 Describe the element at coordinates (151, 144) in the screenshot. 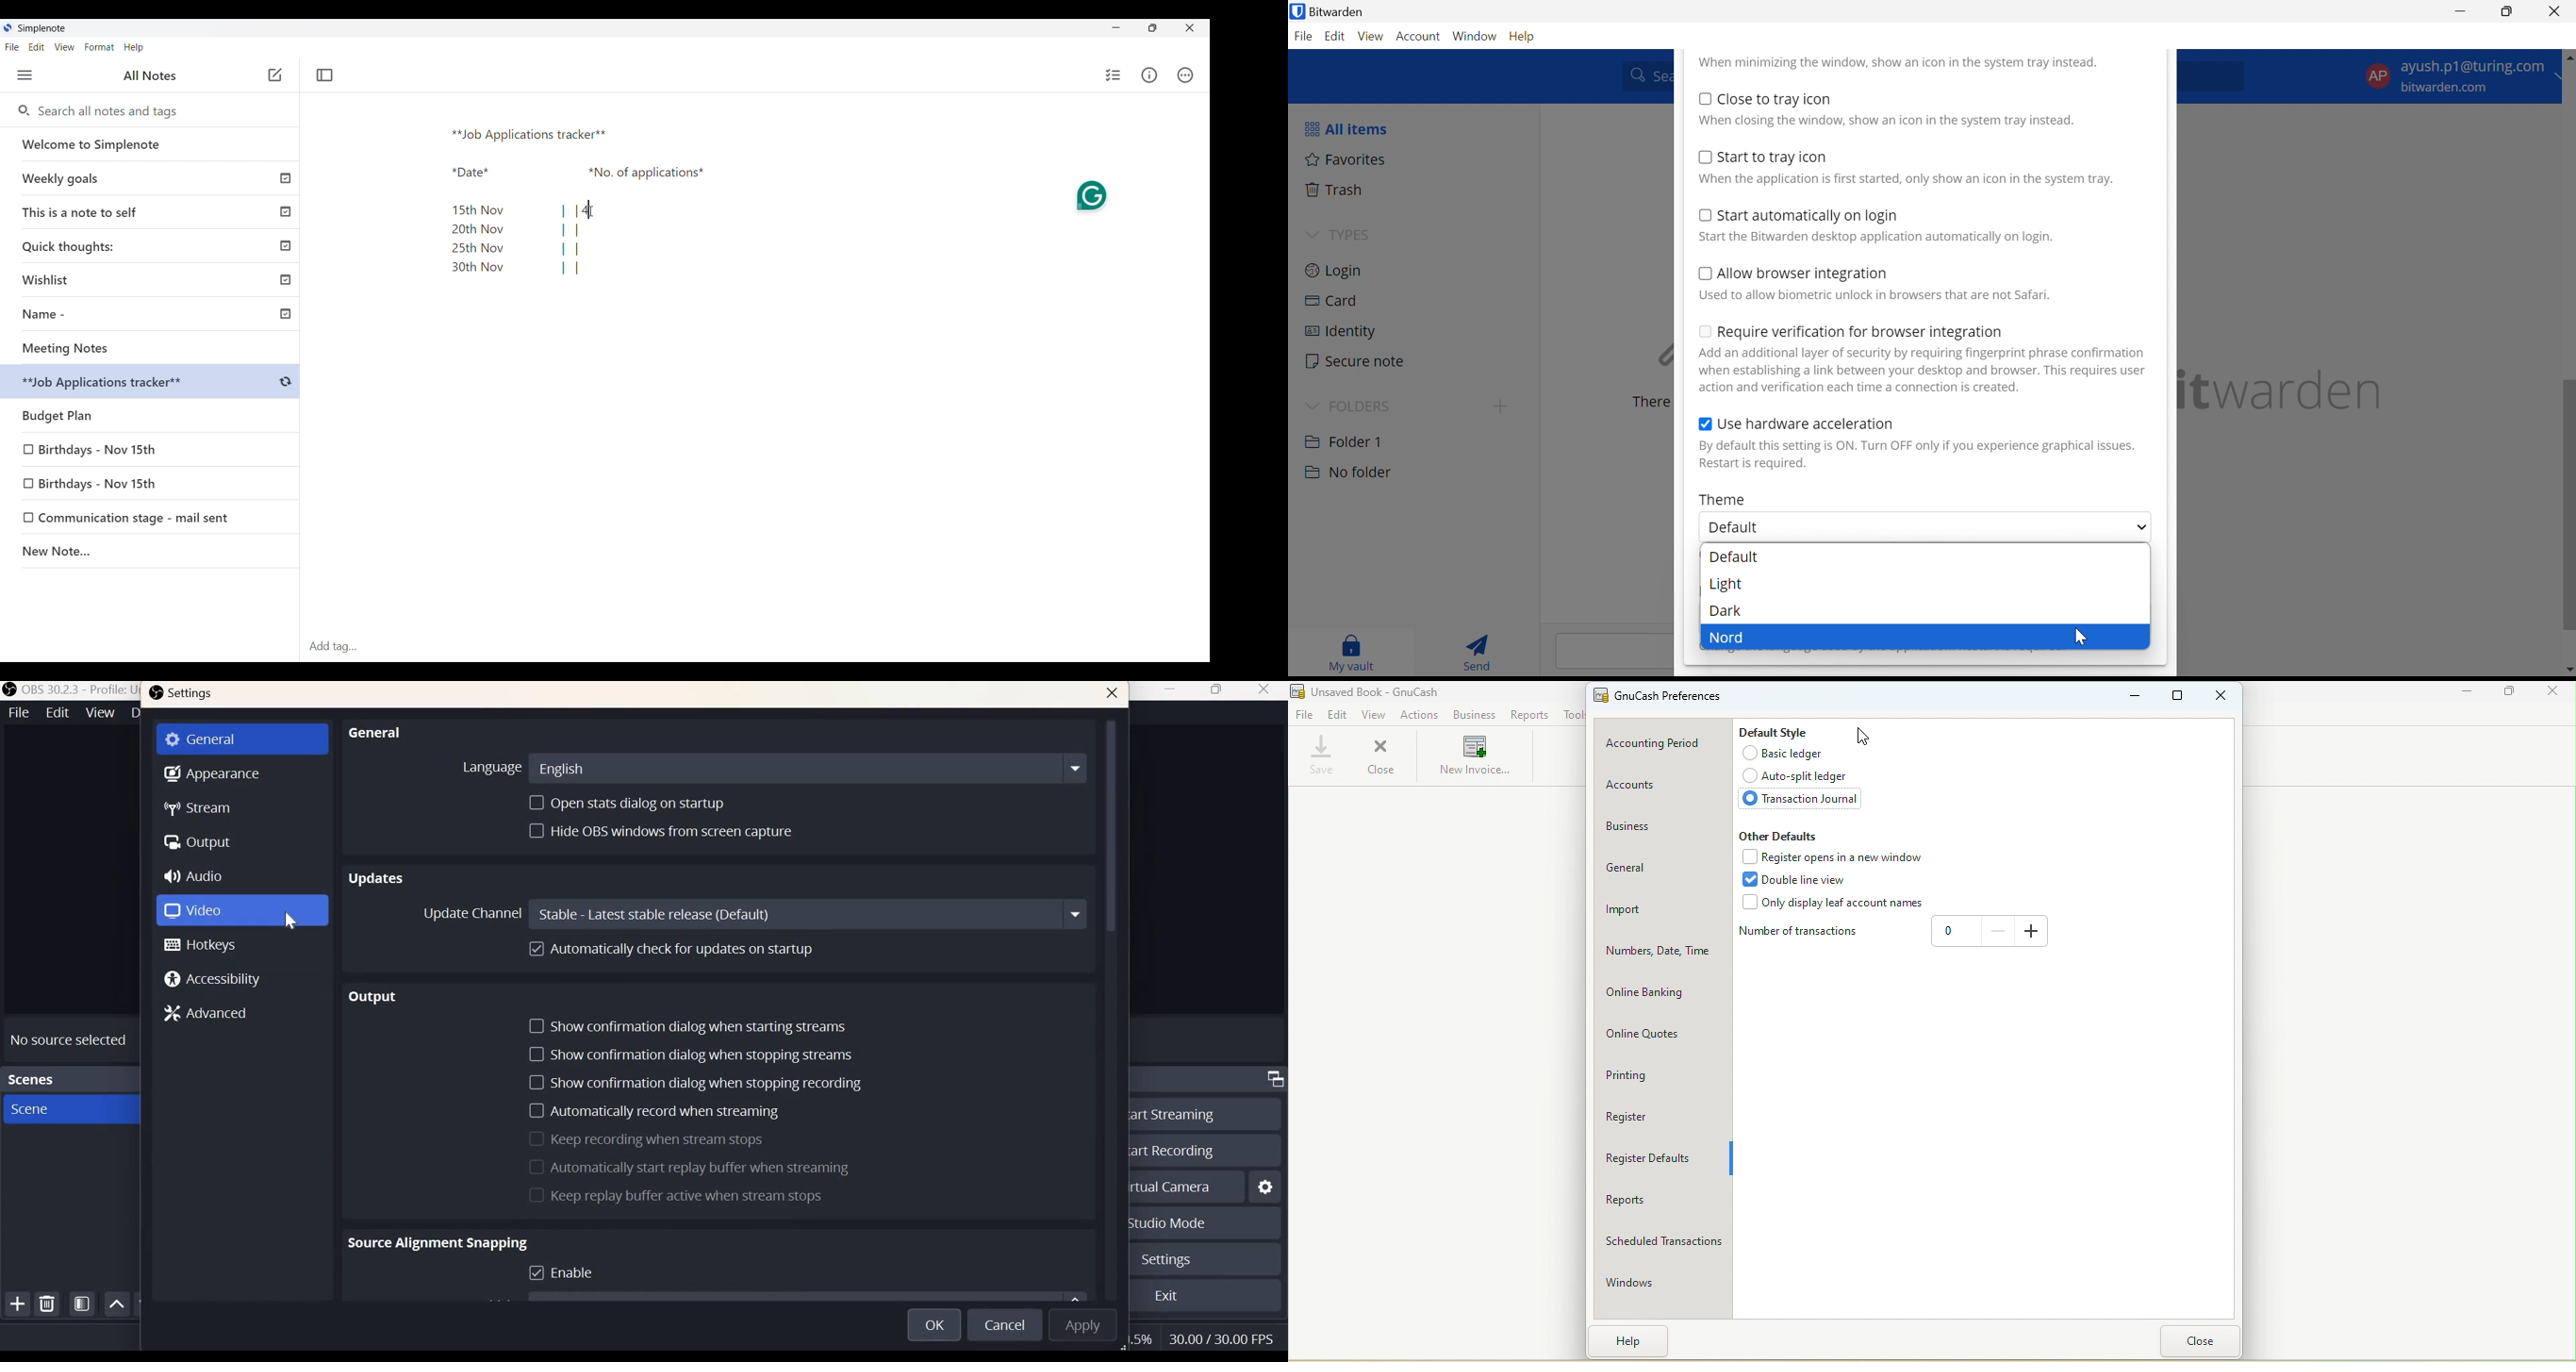

I see `Welcome to Simplenote` at that location.